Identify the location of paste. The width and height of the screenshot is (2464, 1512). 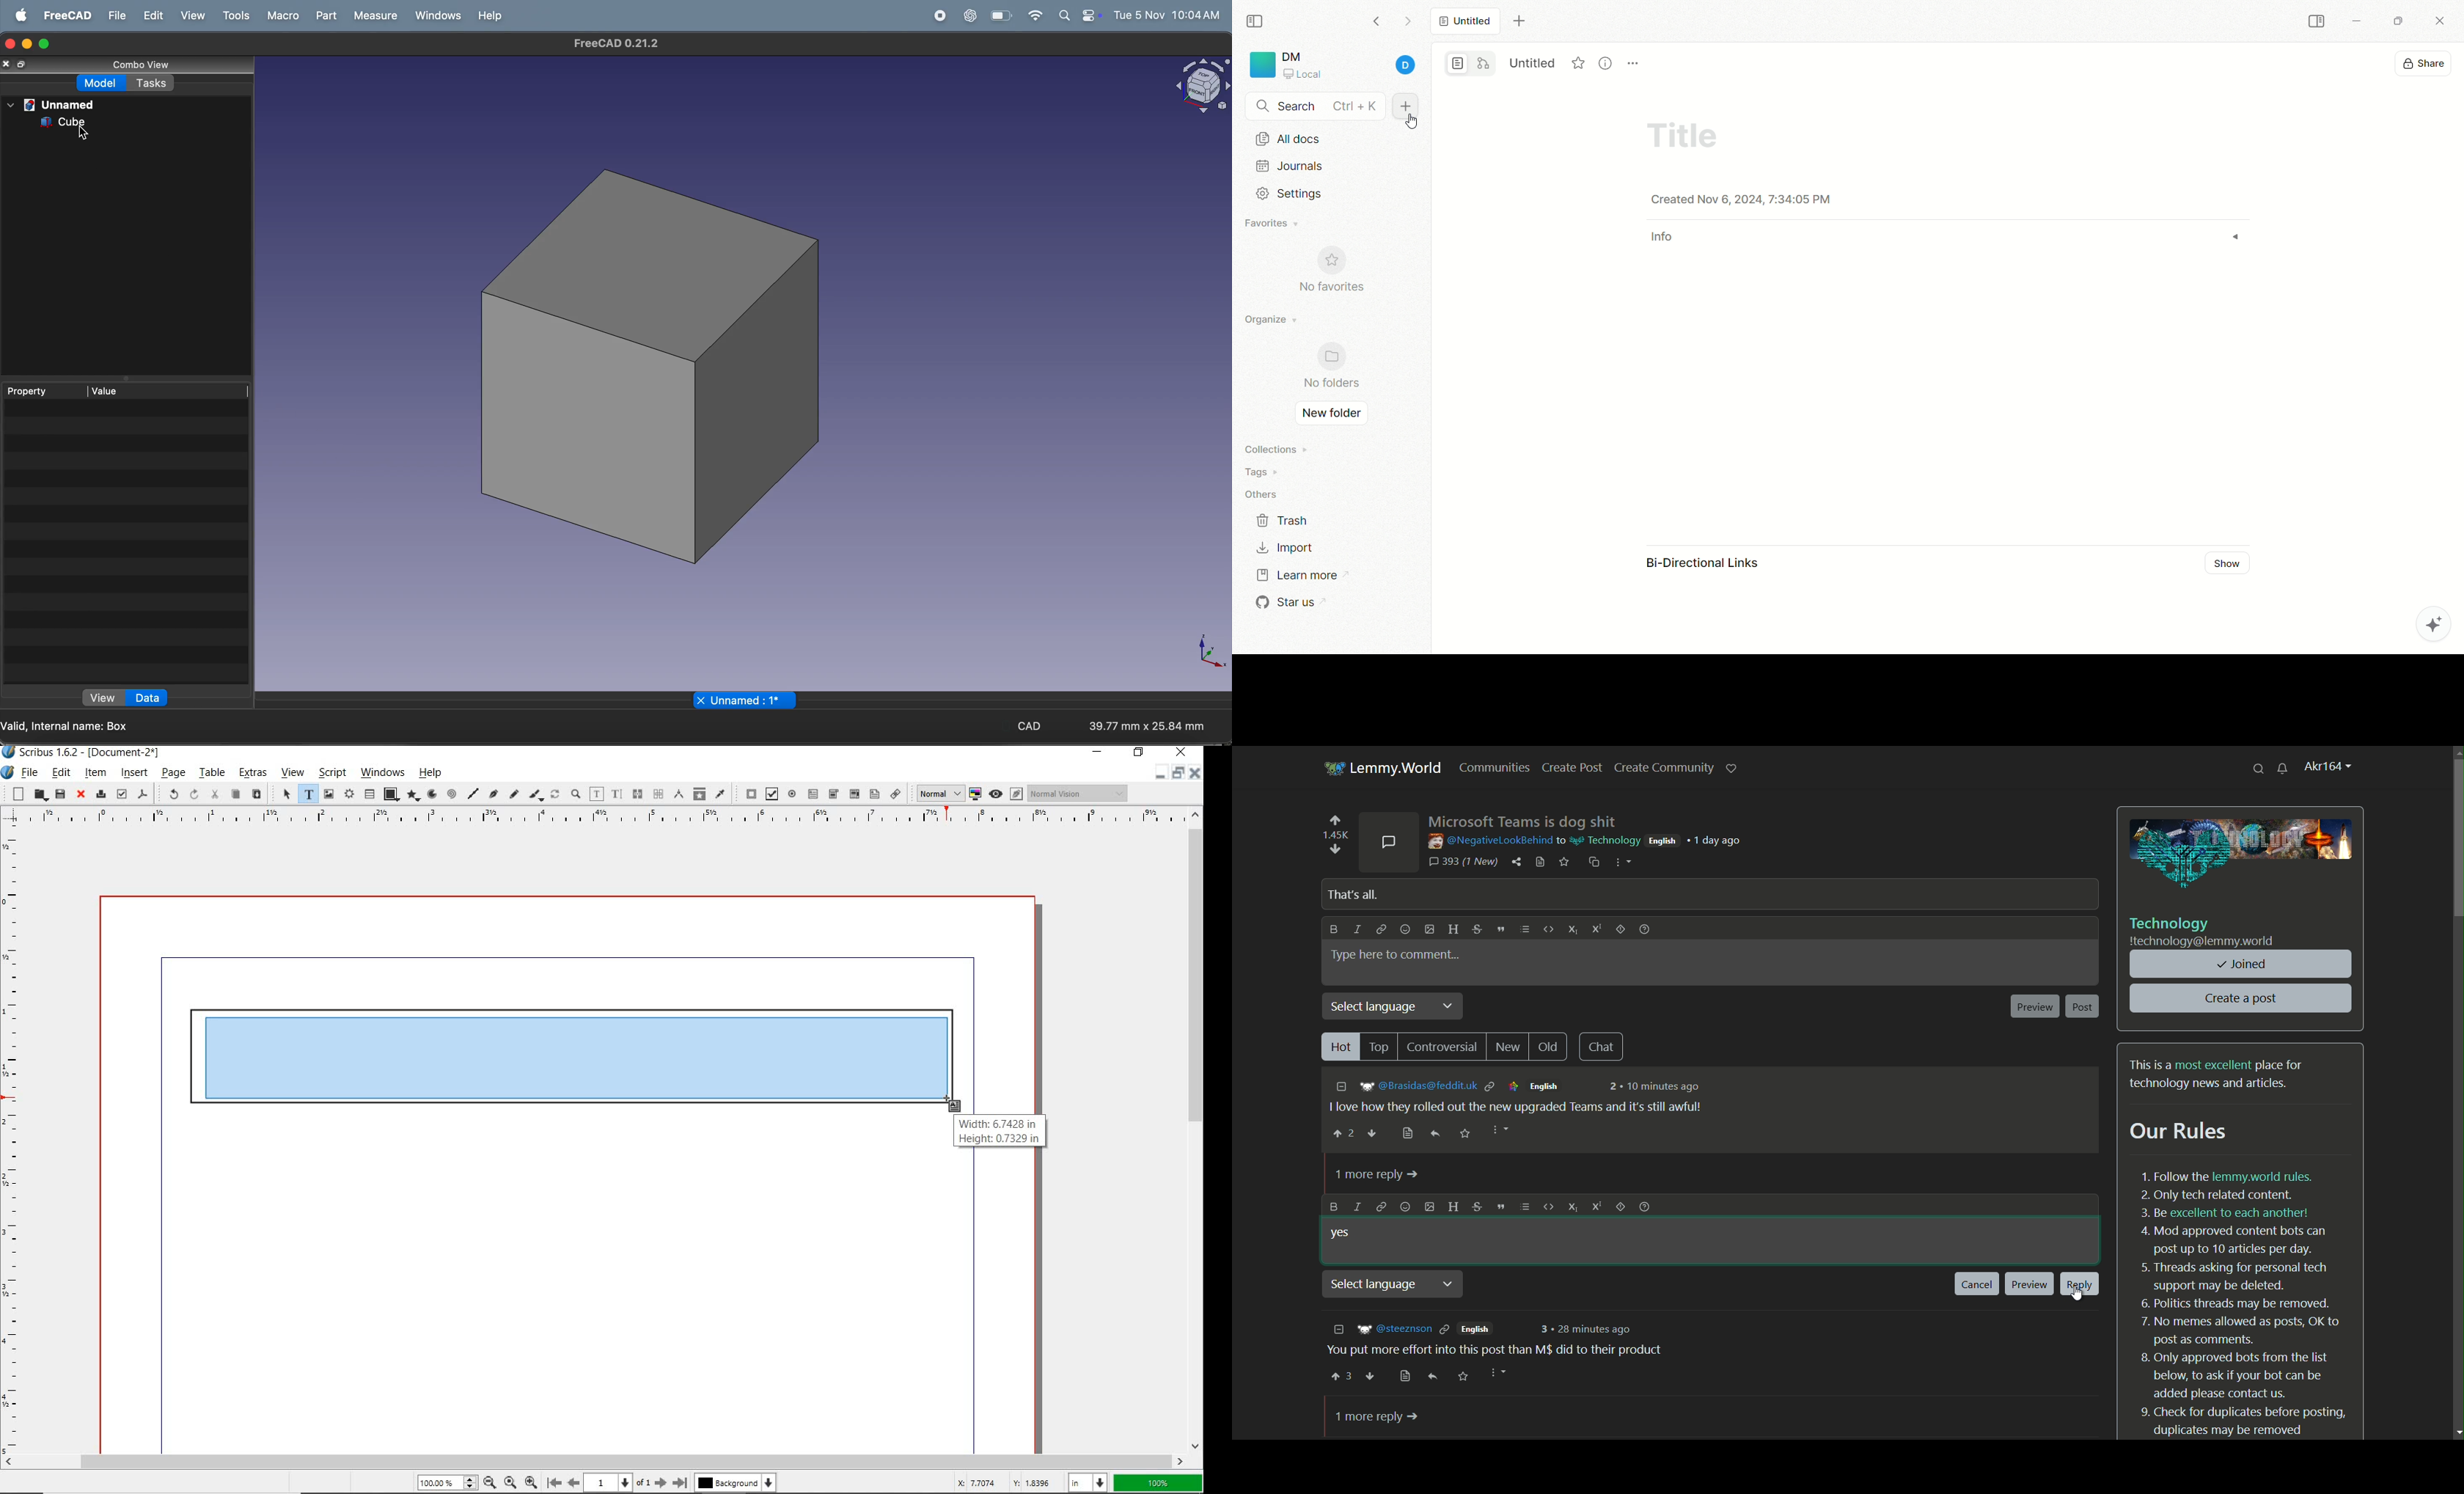
(256, 794).